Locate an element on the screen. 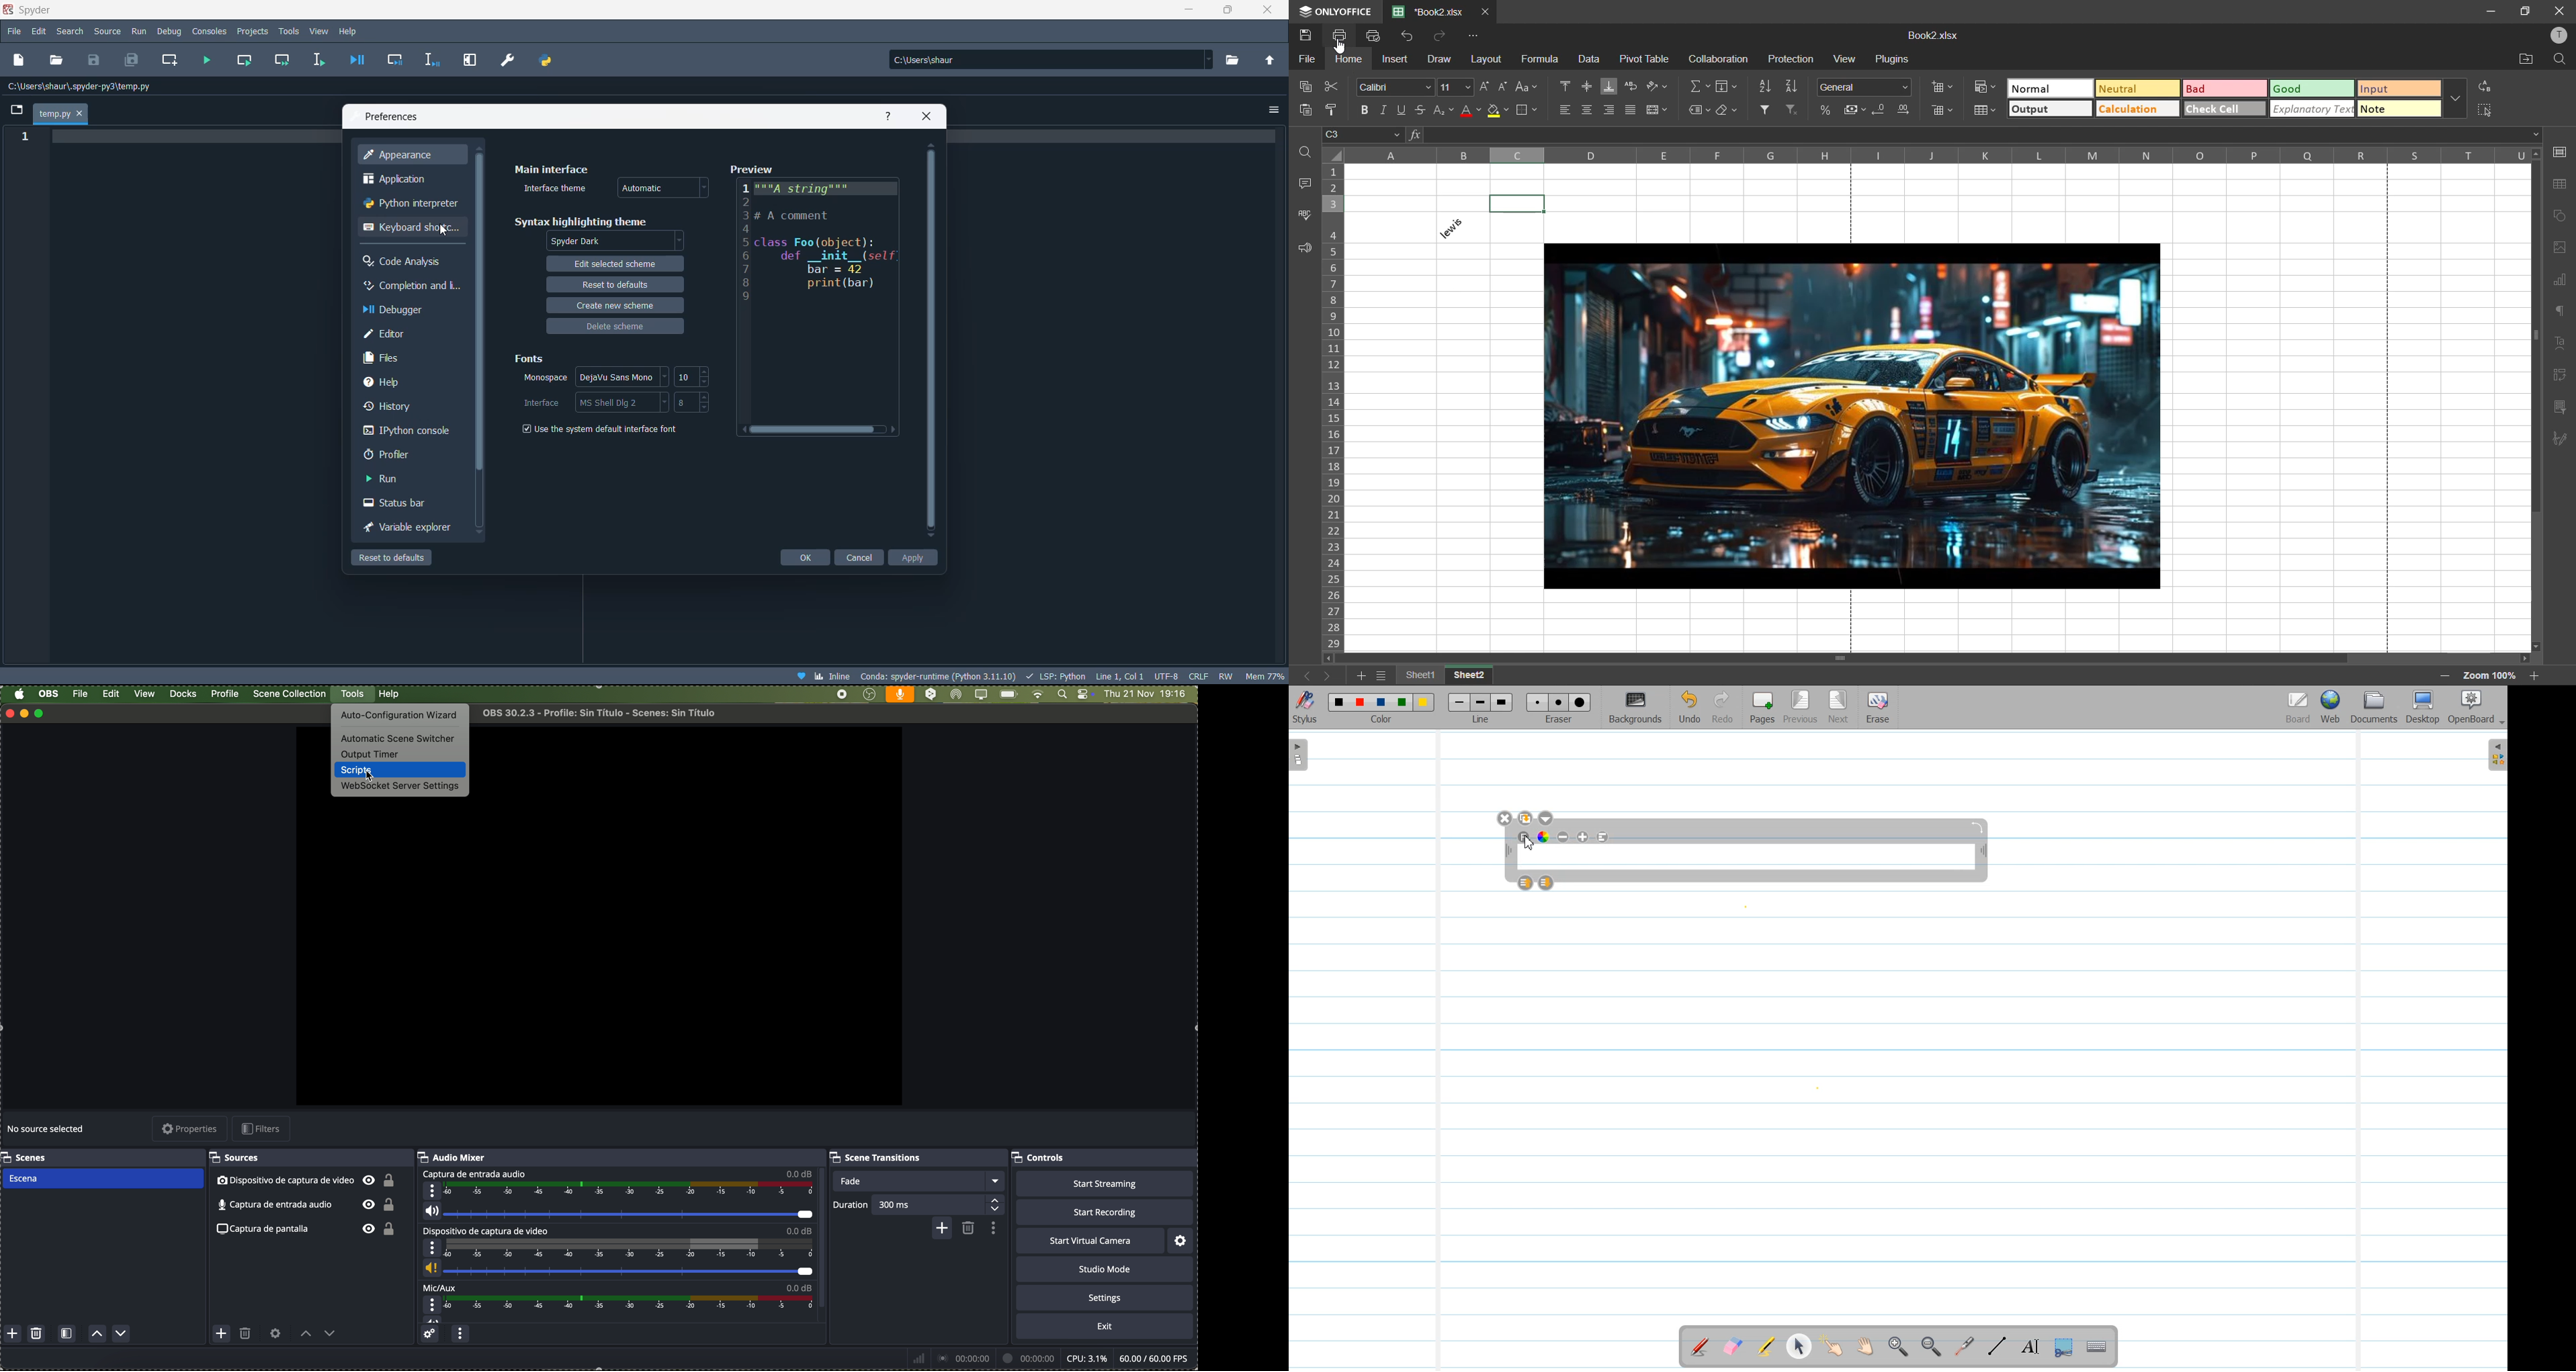  data is located at coordinates (1049, 1359).